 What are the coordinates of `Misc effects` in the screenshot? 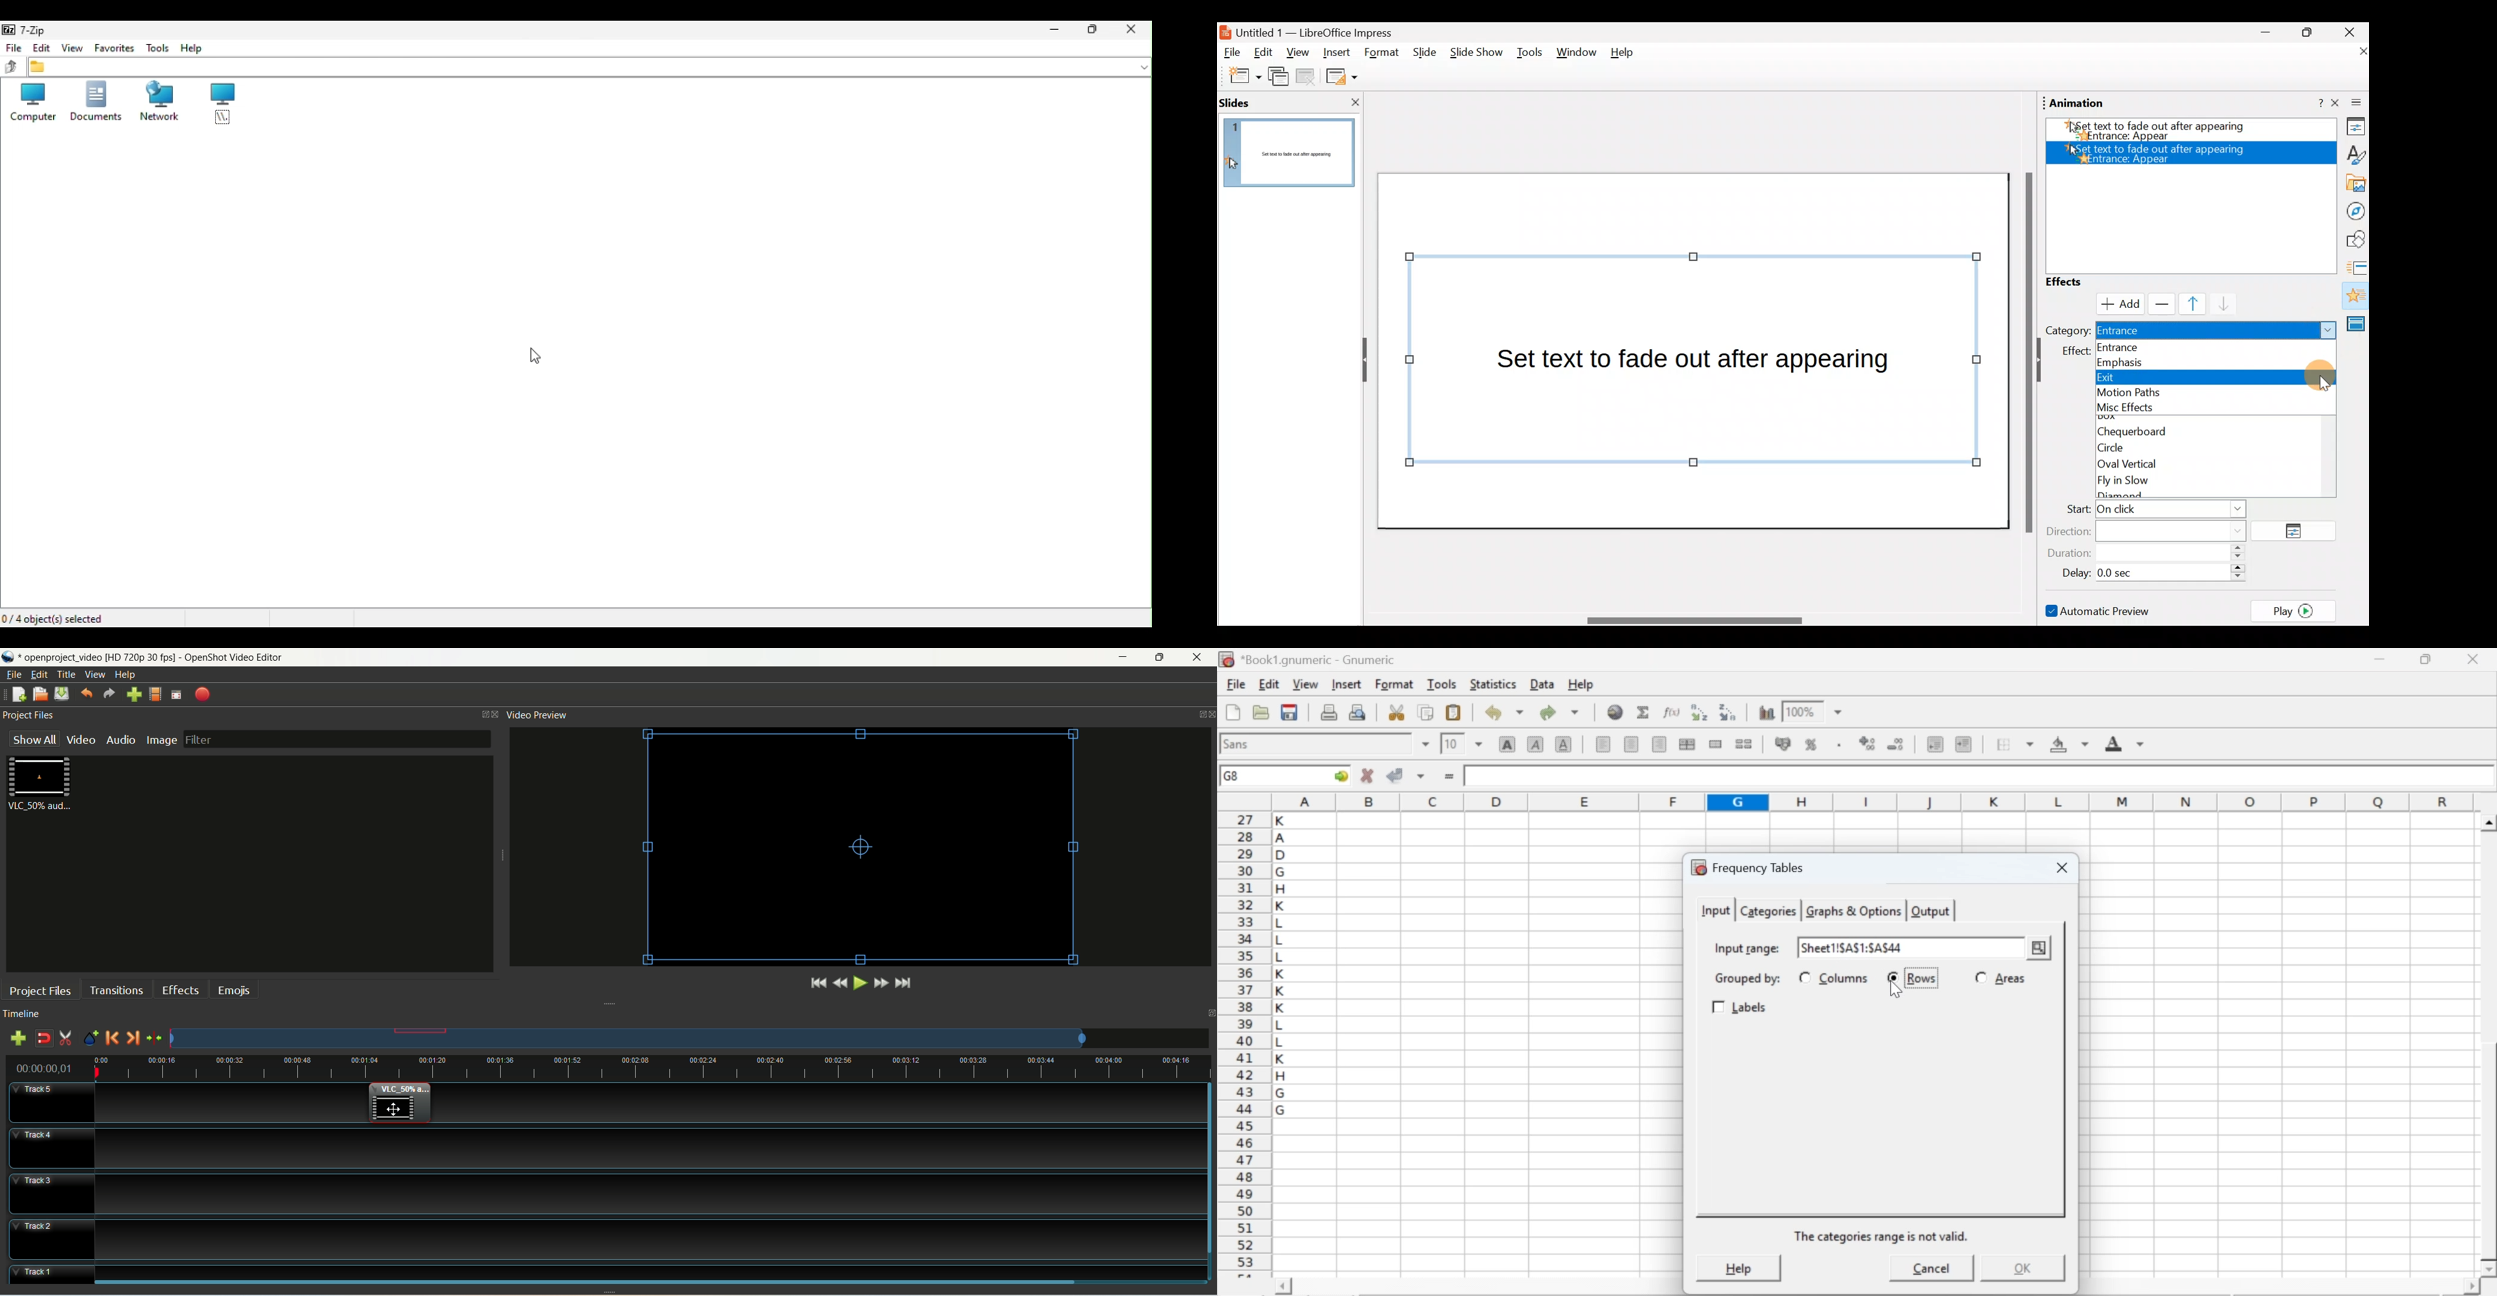 It's located at (2220, 410).